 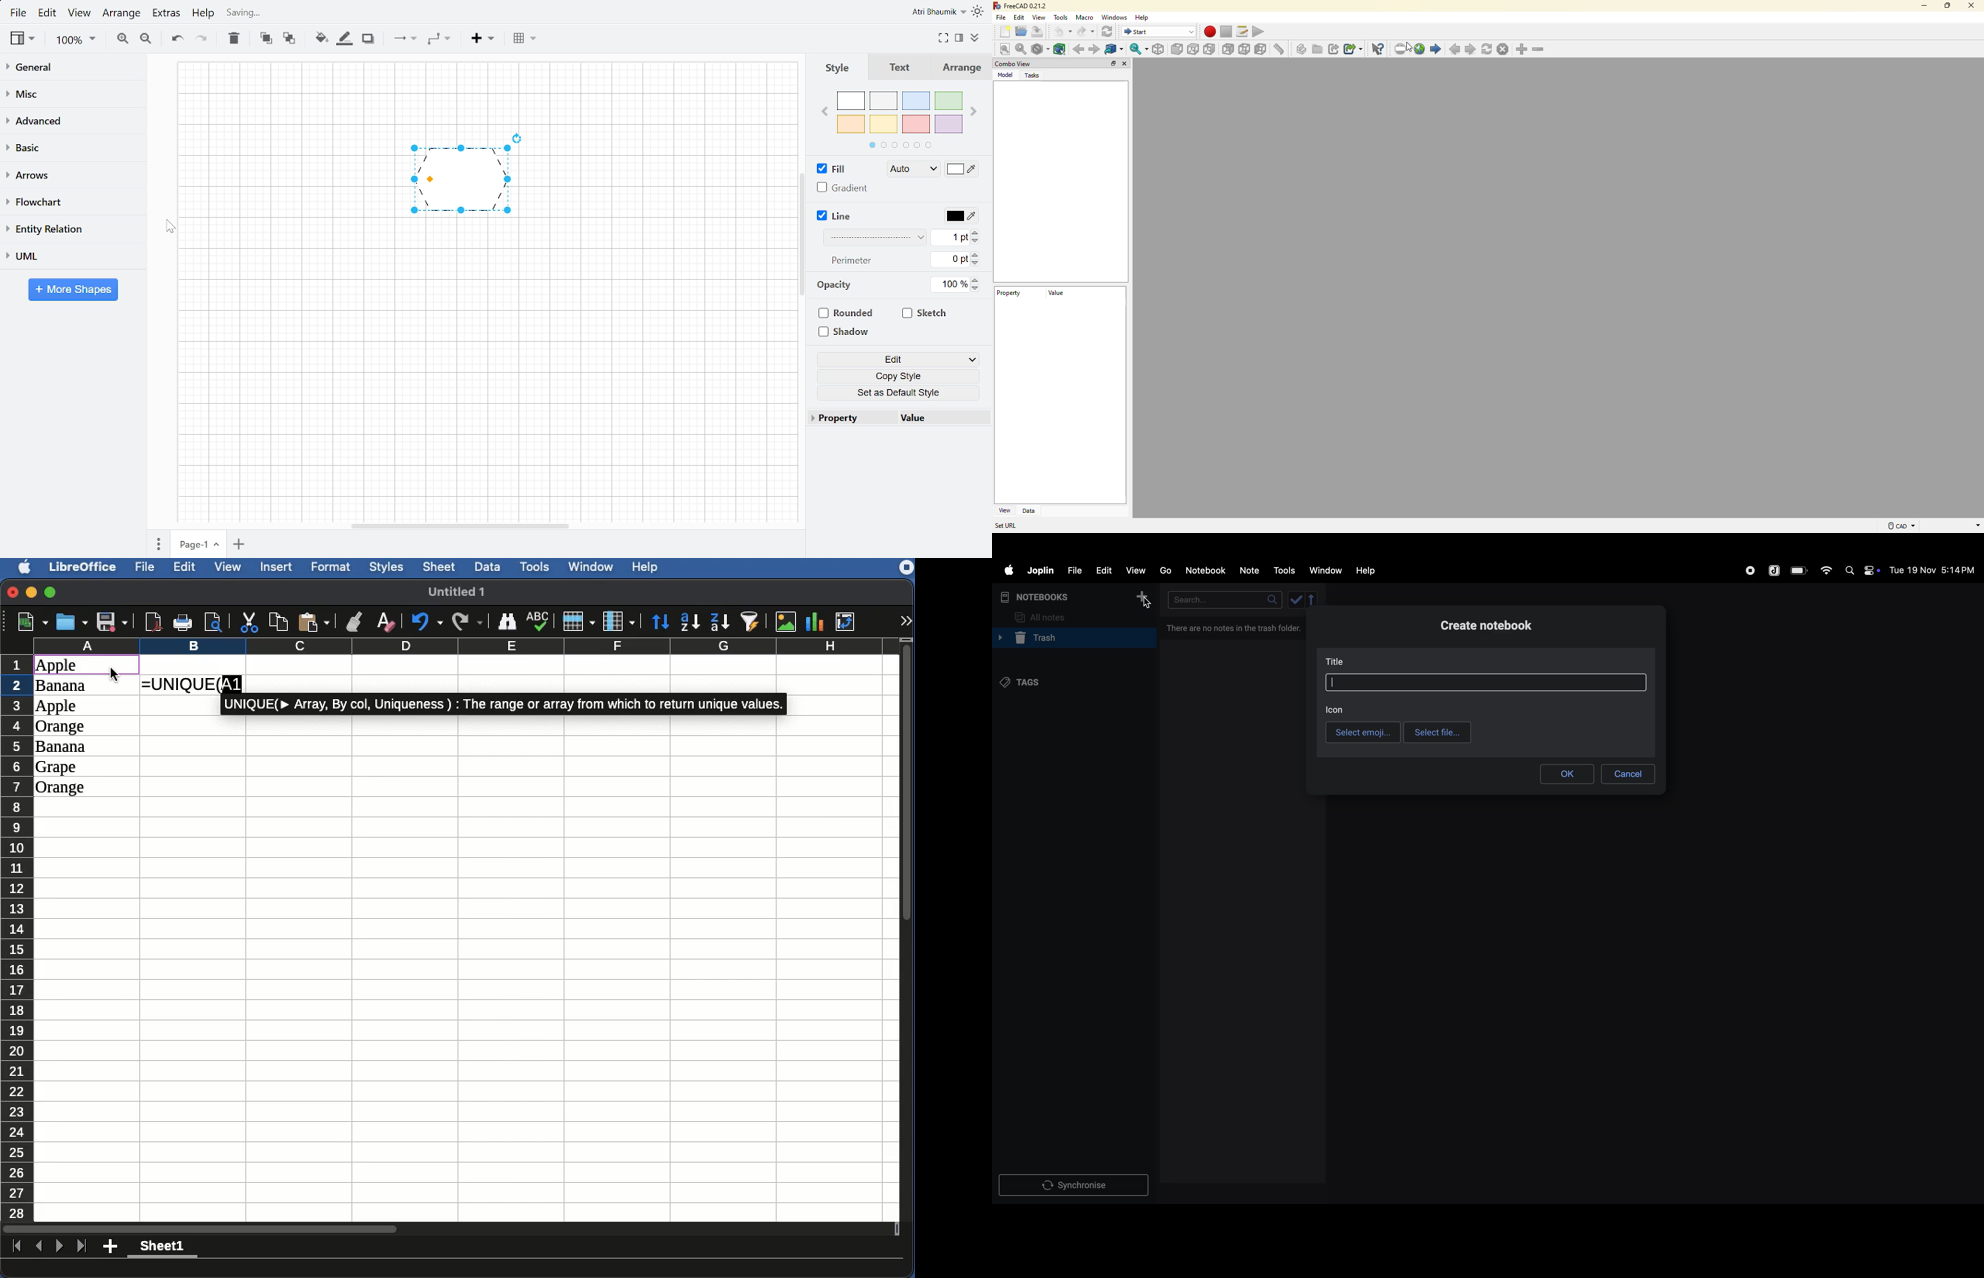 What do you see at coordinates (180, 684) in the screenshot?
I see `=UNIQUE(` at bounding box center [180, 684].